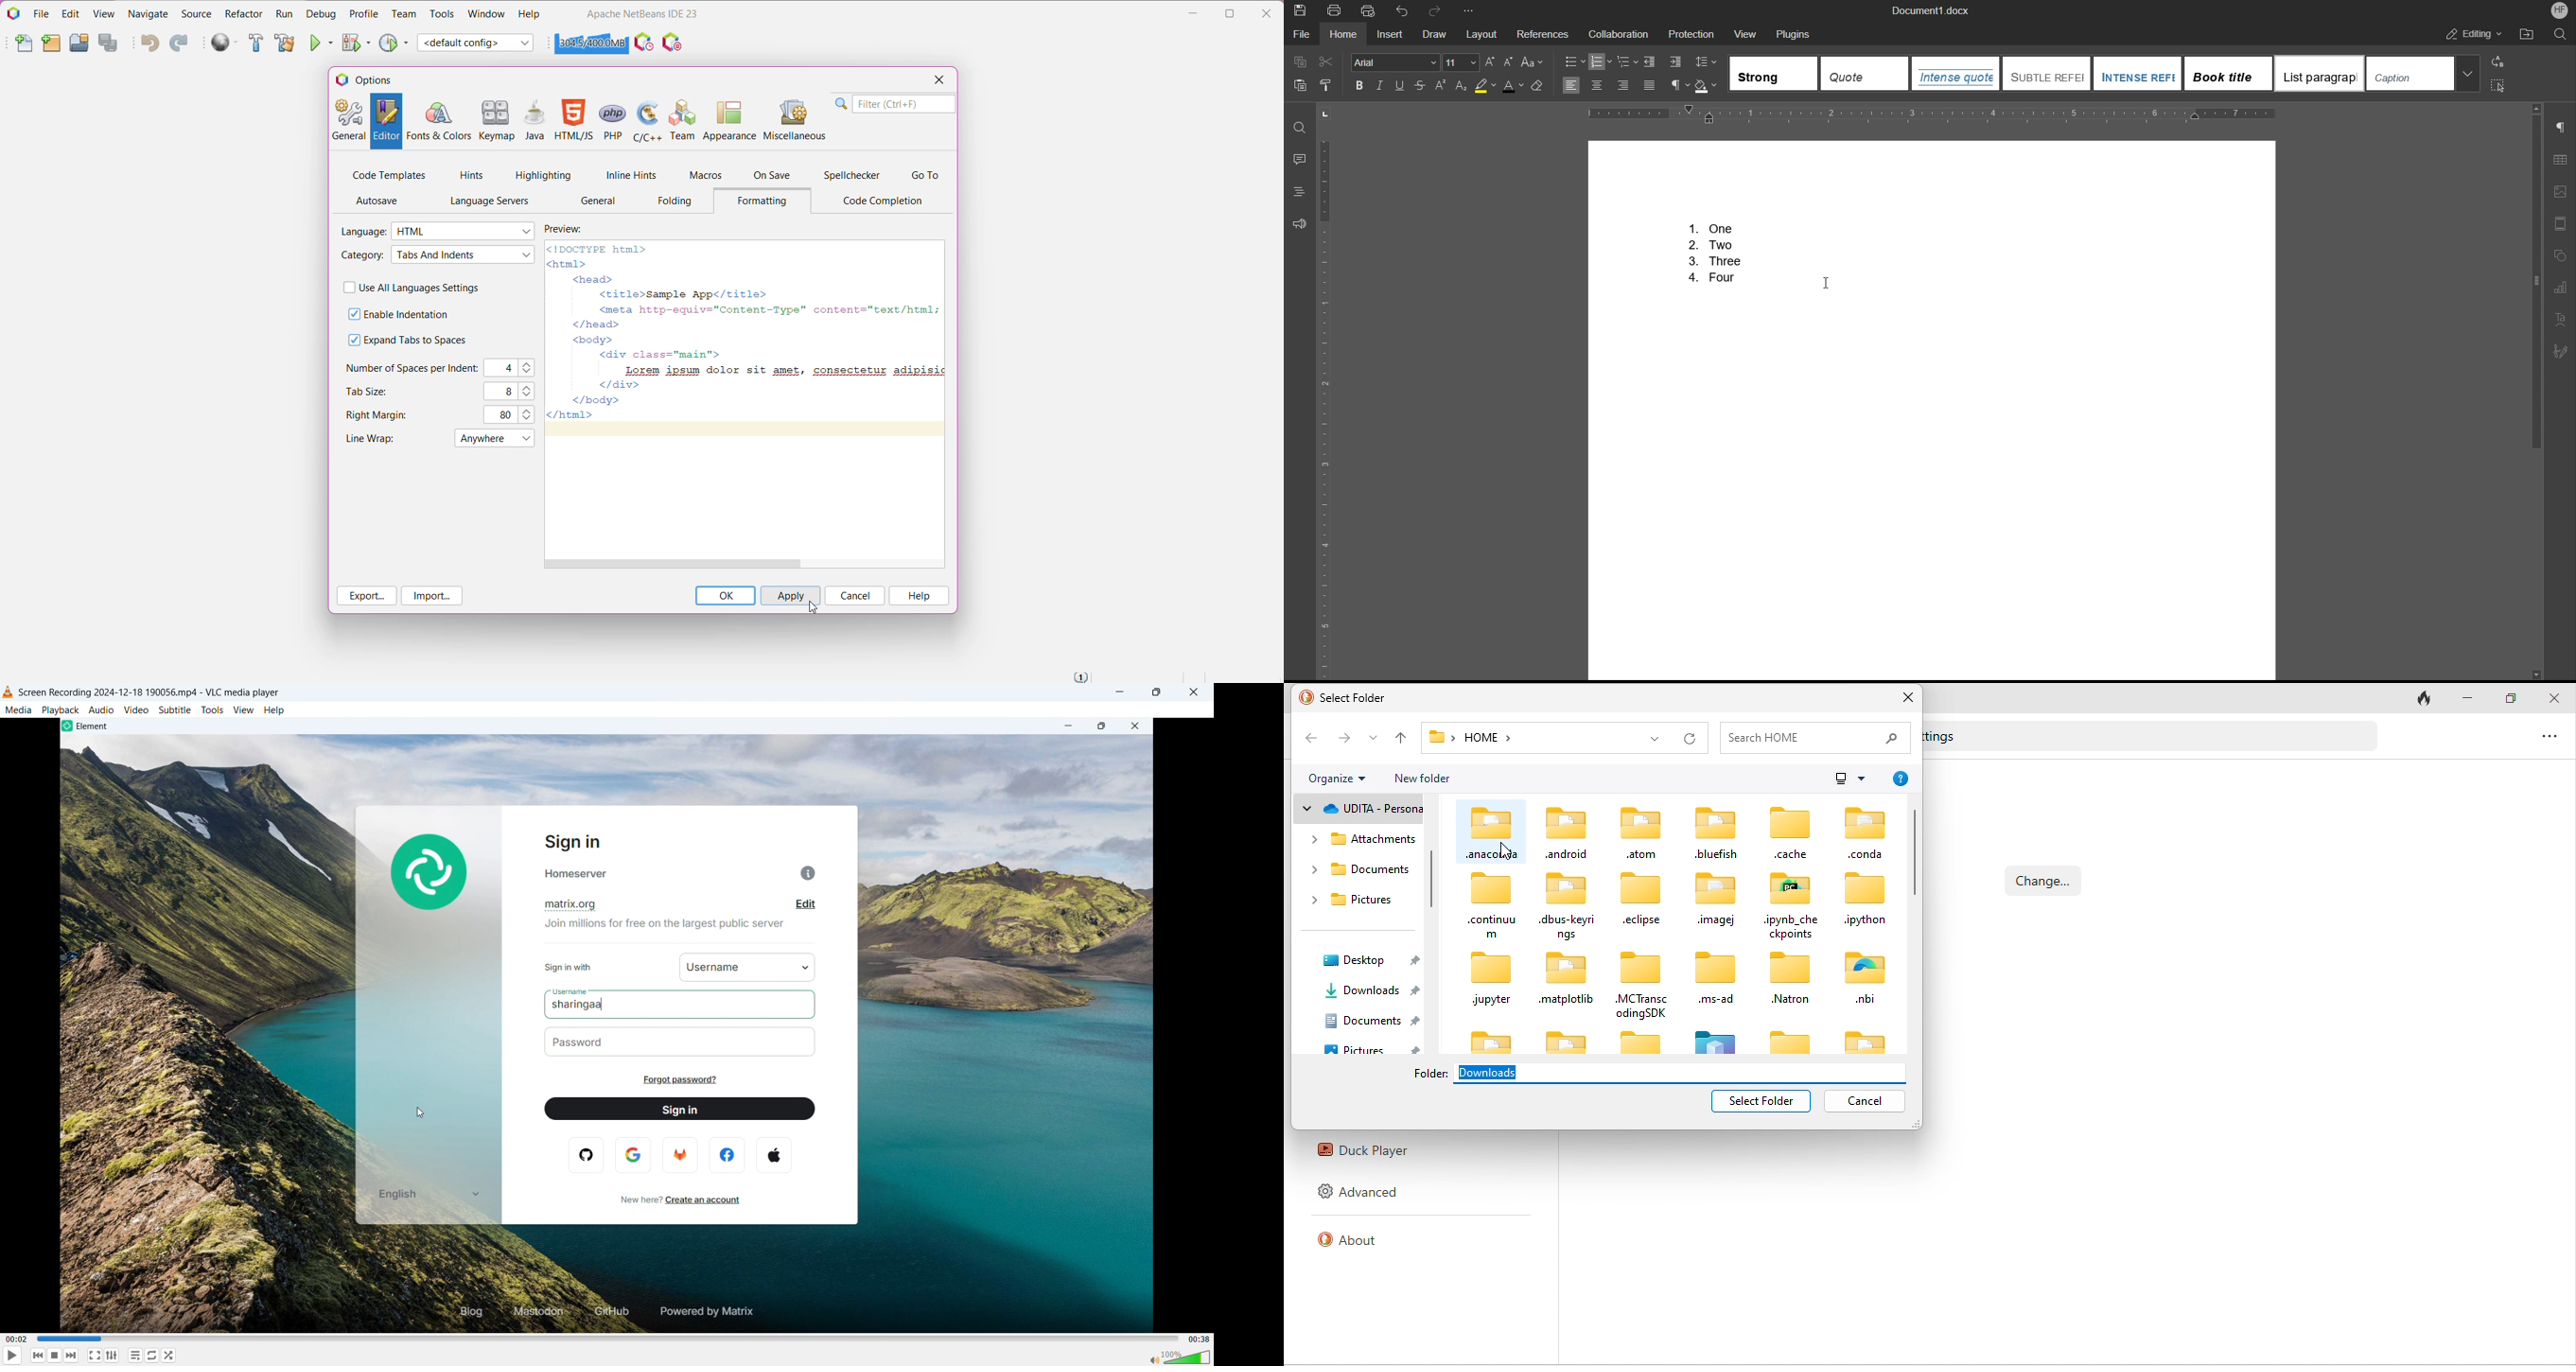  Describe the element at coordinates (1156, 692) in the screenshot. I see `maximize` at that location.